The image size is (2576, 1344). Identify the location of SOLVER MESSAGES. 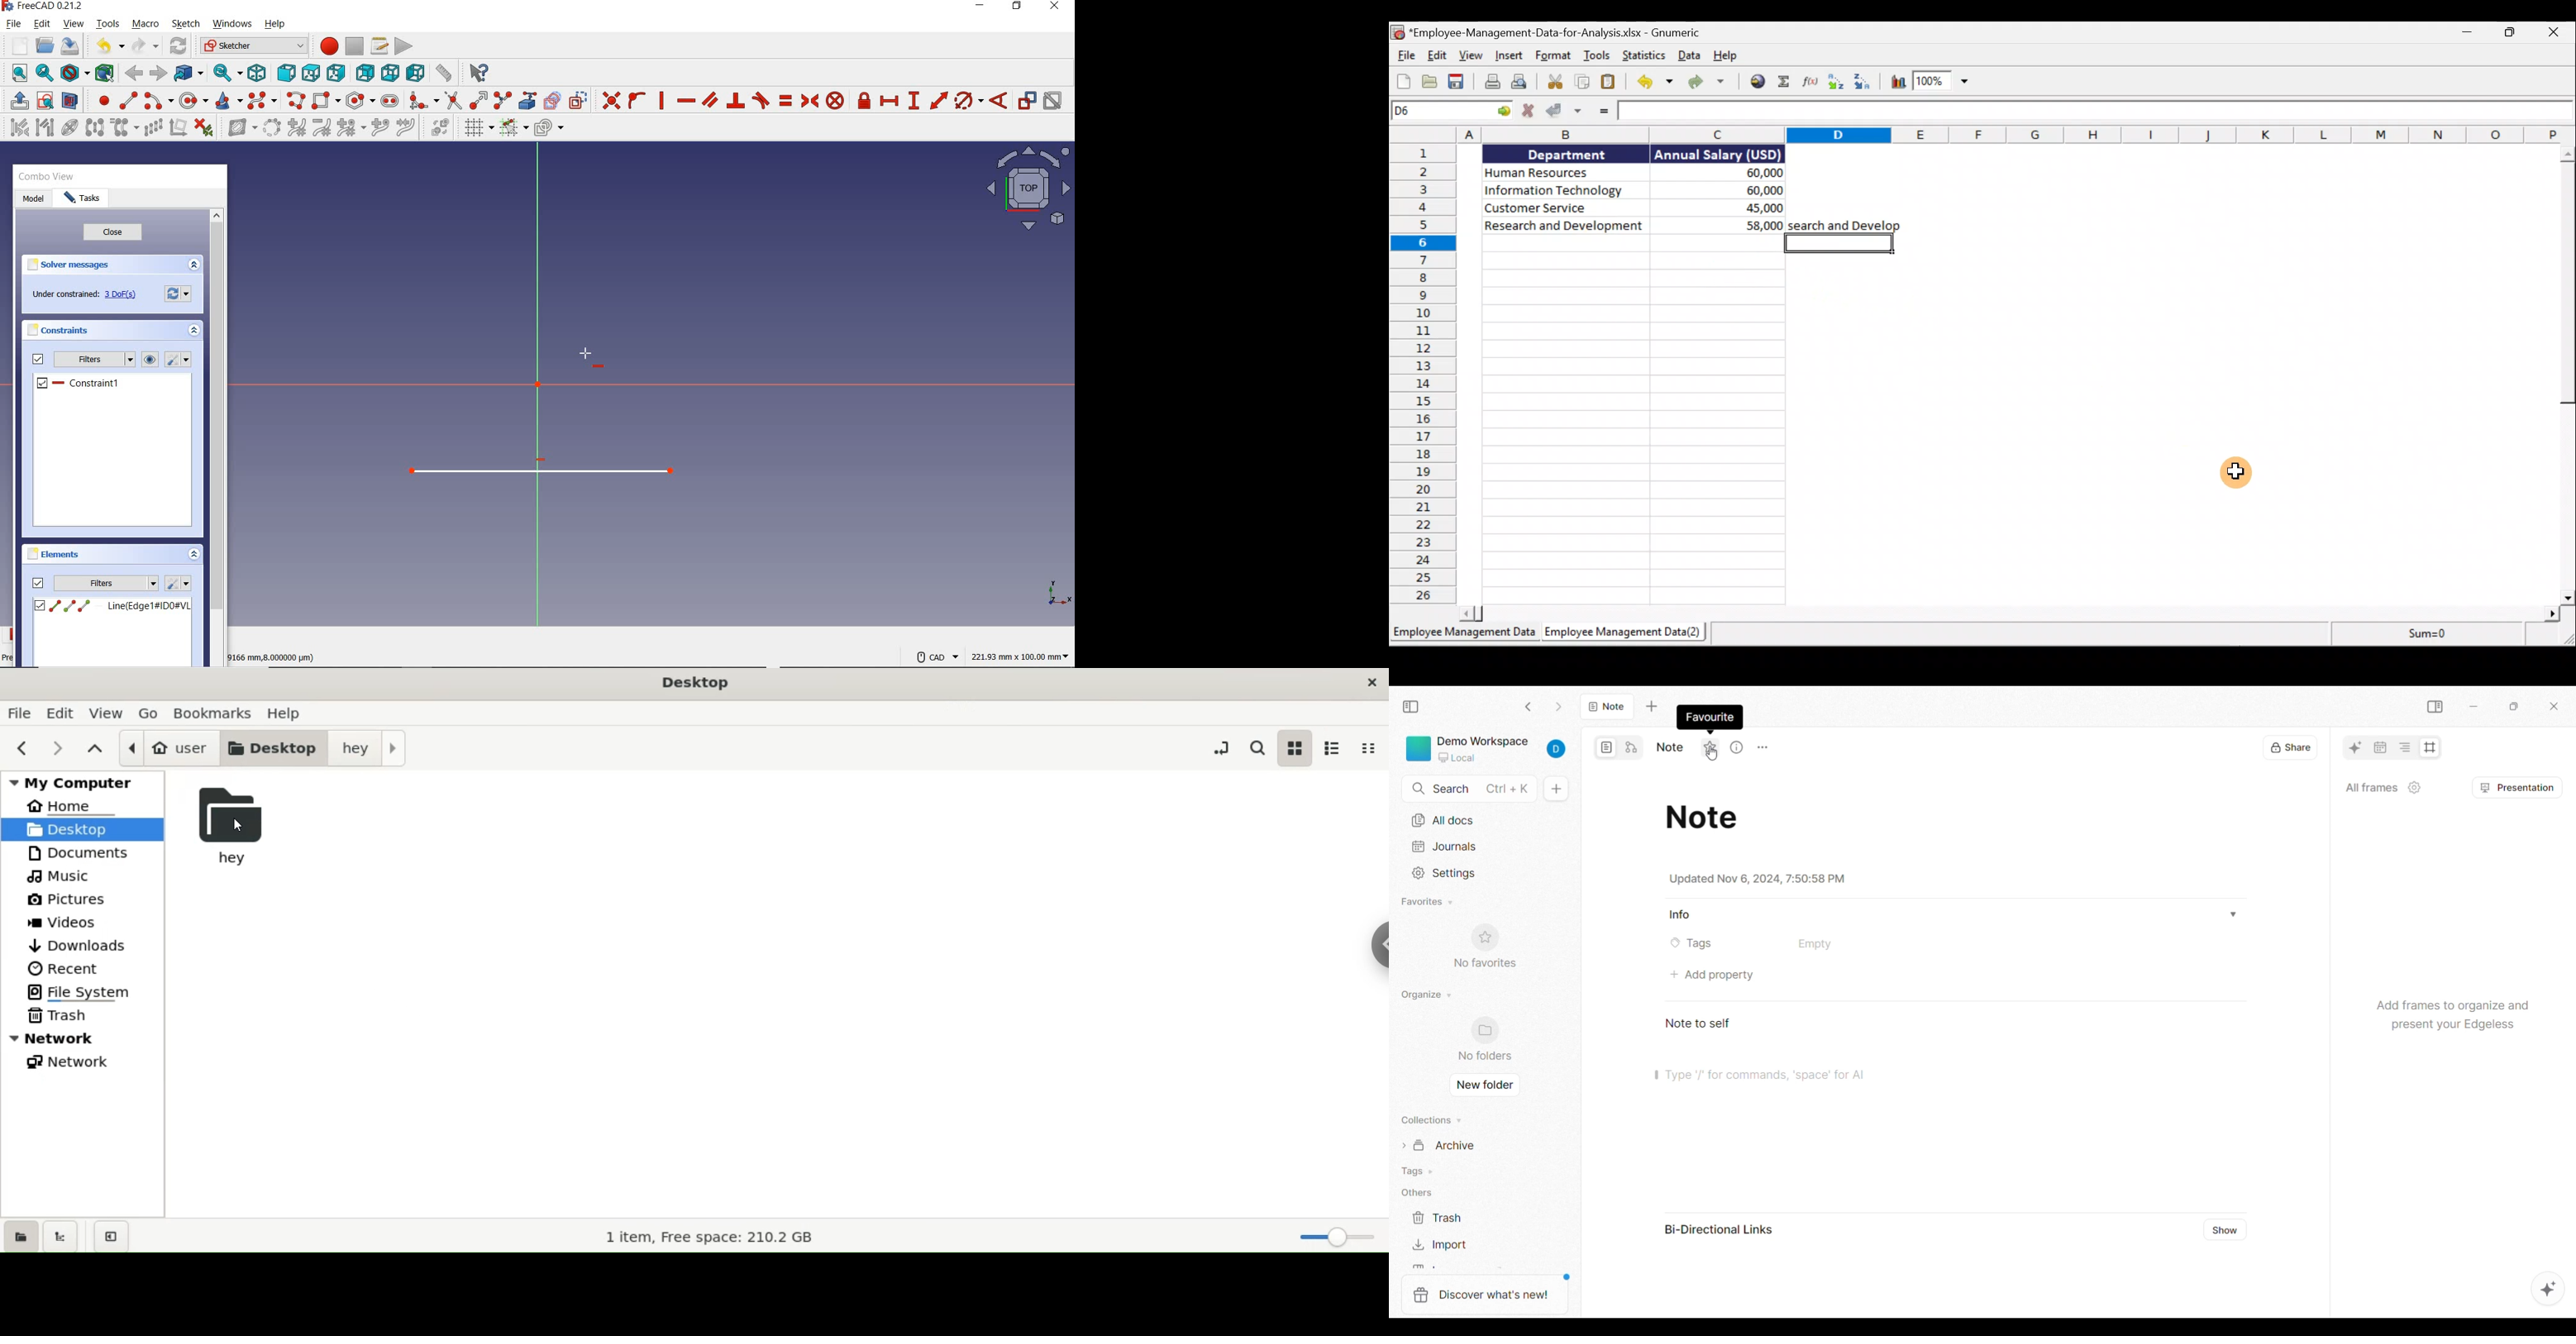
(76, 266).